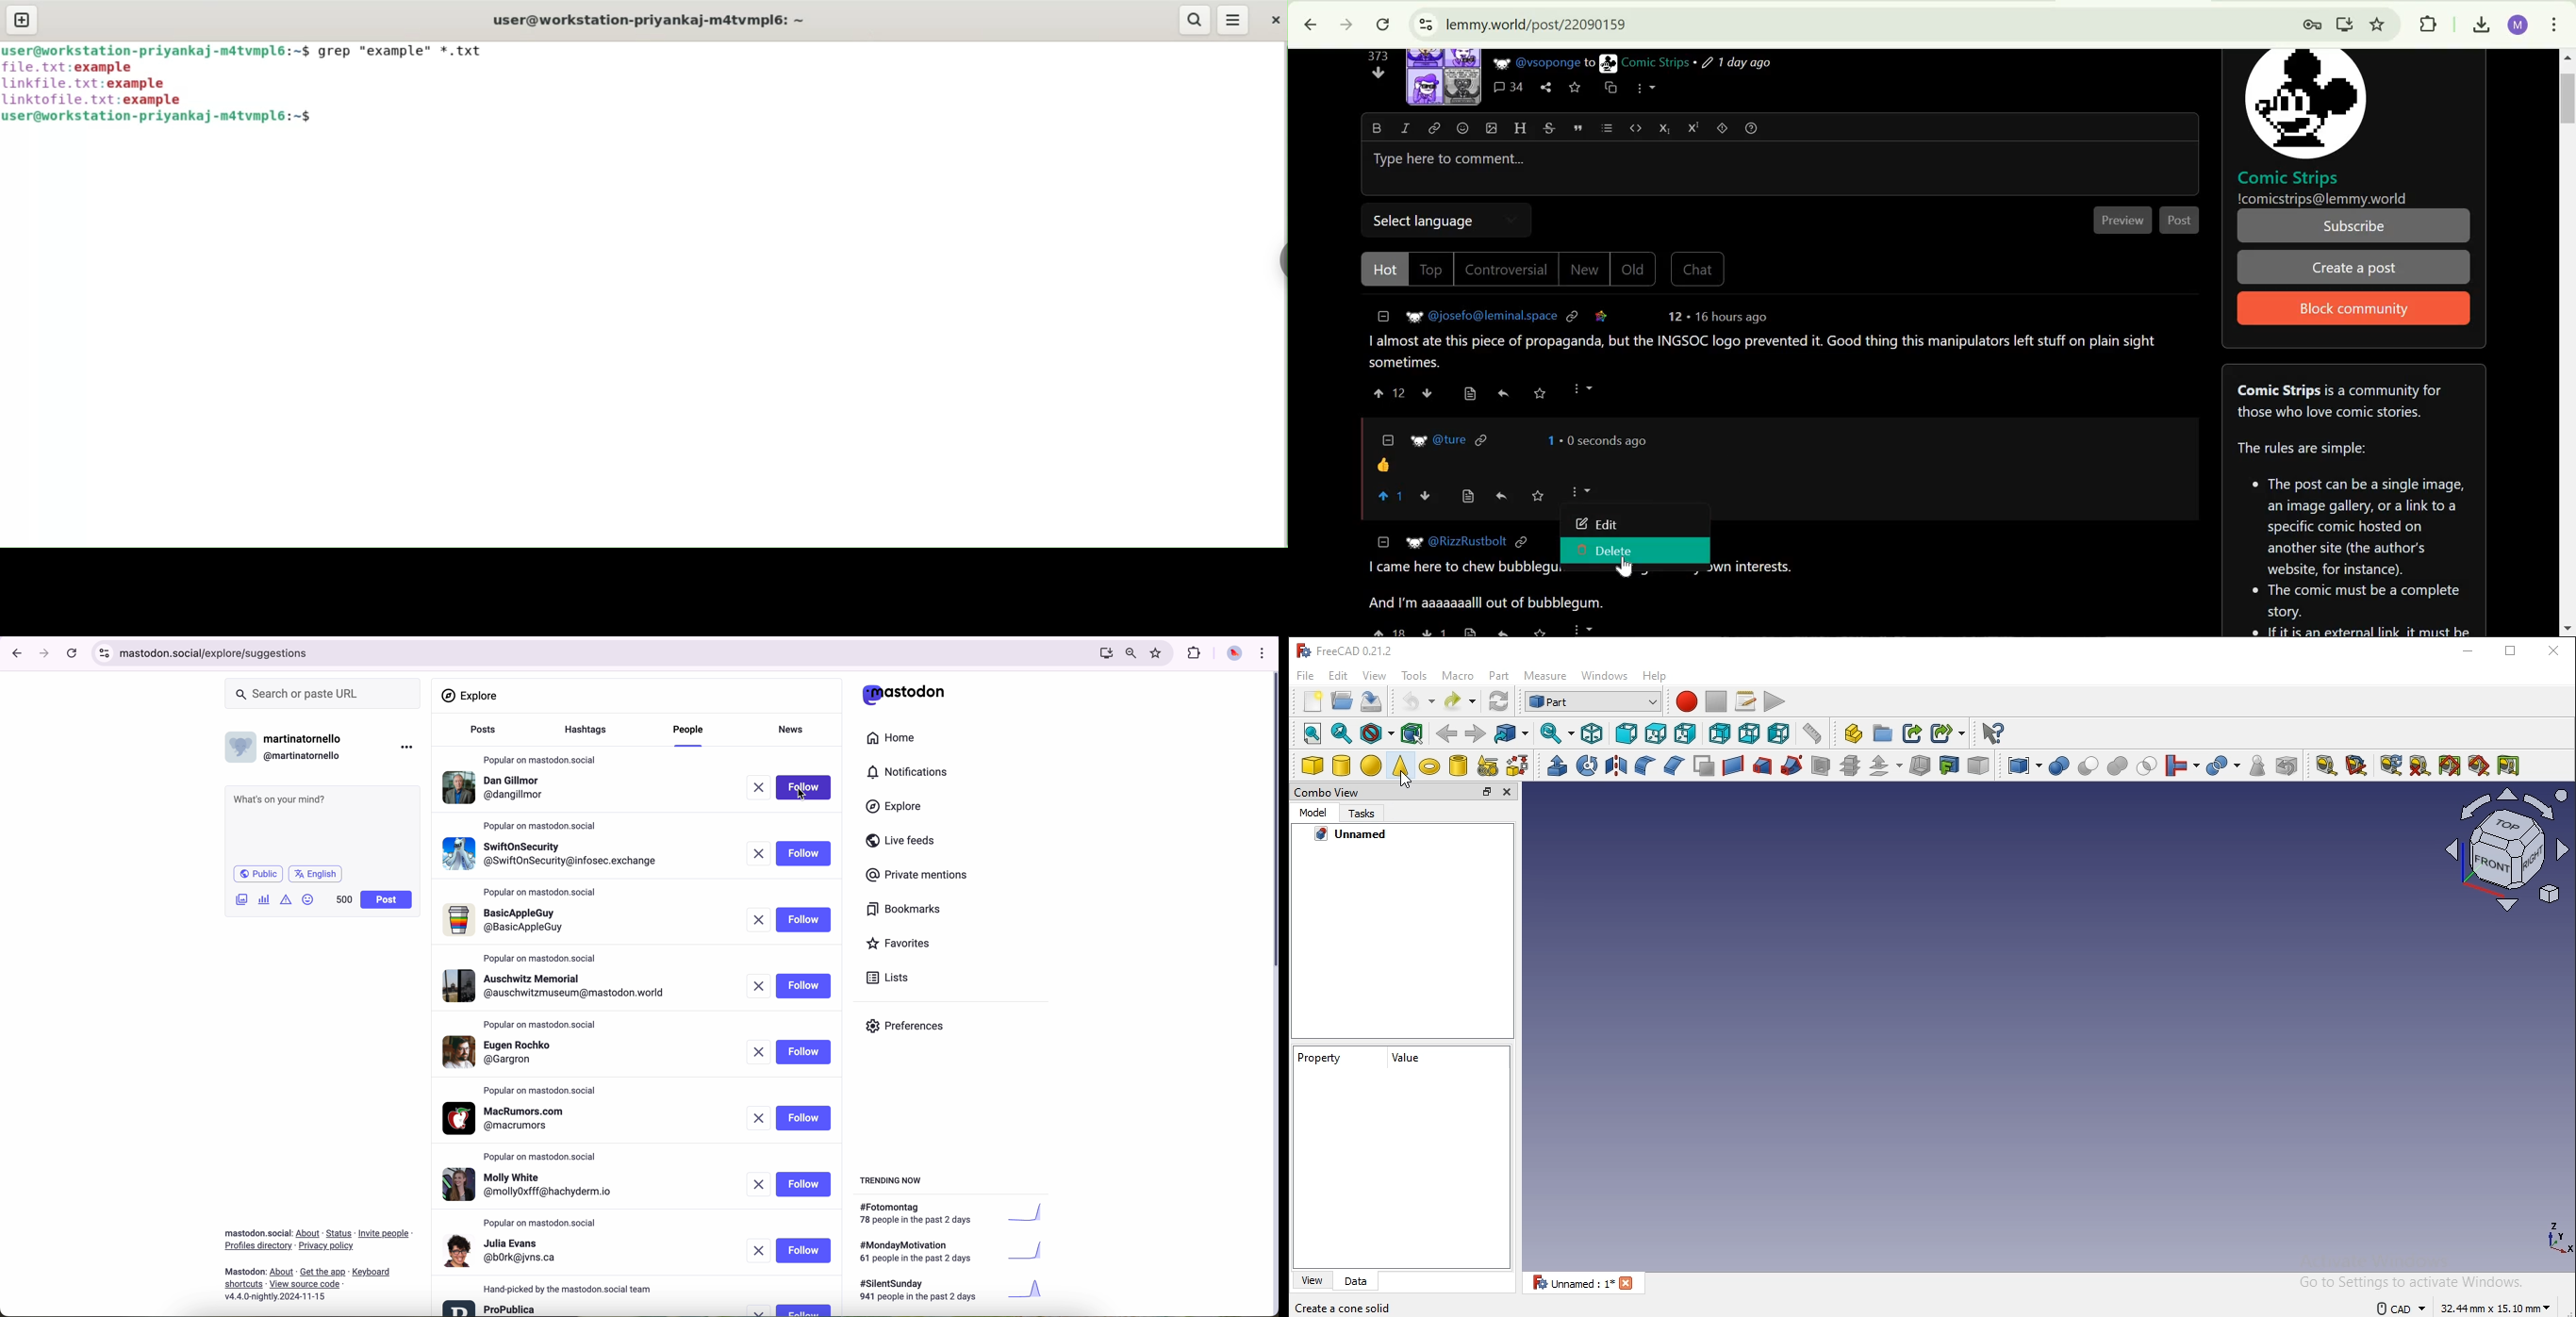  Describe the element at coordinates (759, 1118) in the screenshot. I see `remove` at that location.